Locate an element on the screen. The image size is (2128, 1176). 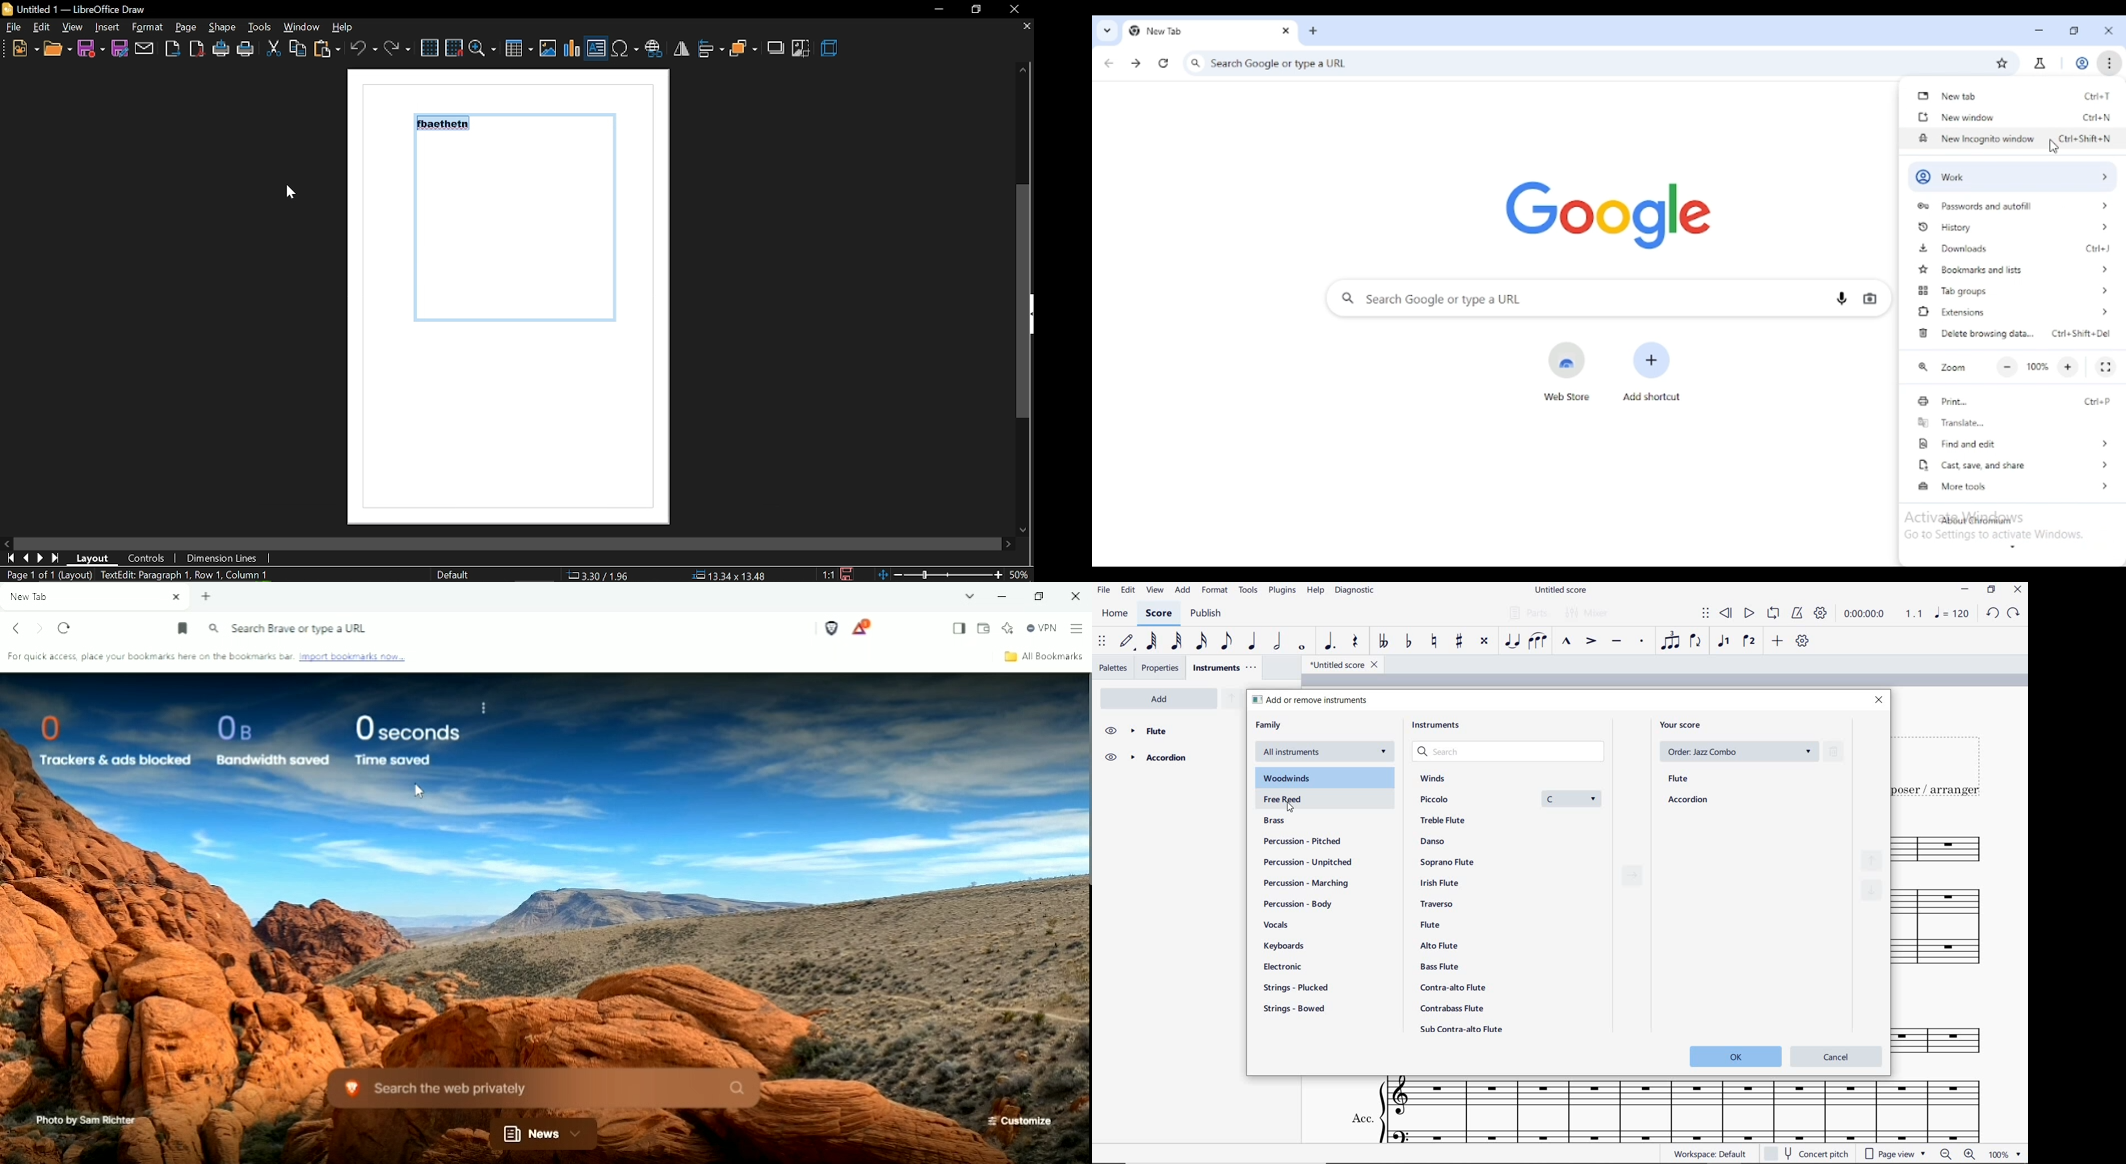
attach is located at coordinates (144, 49).